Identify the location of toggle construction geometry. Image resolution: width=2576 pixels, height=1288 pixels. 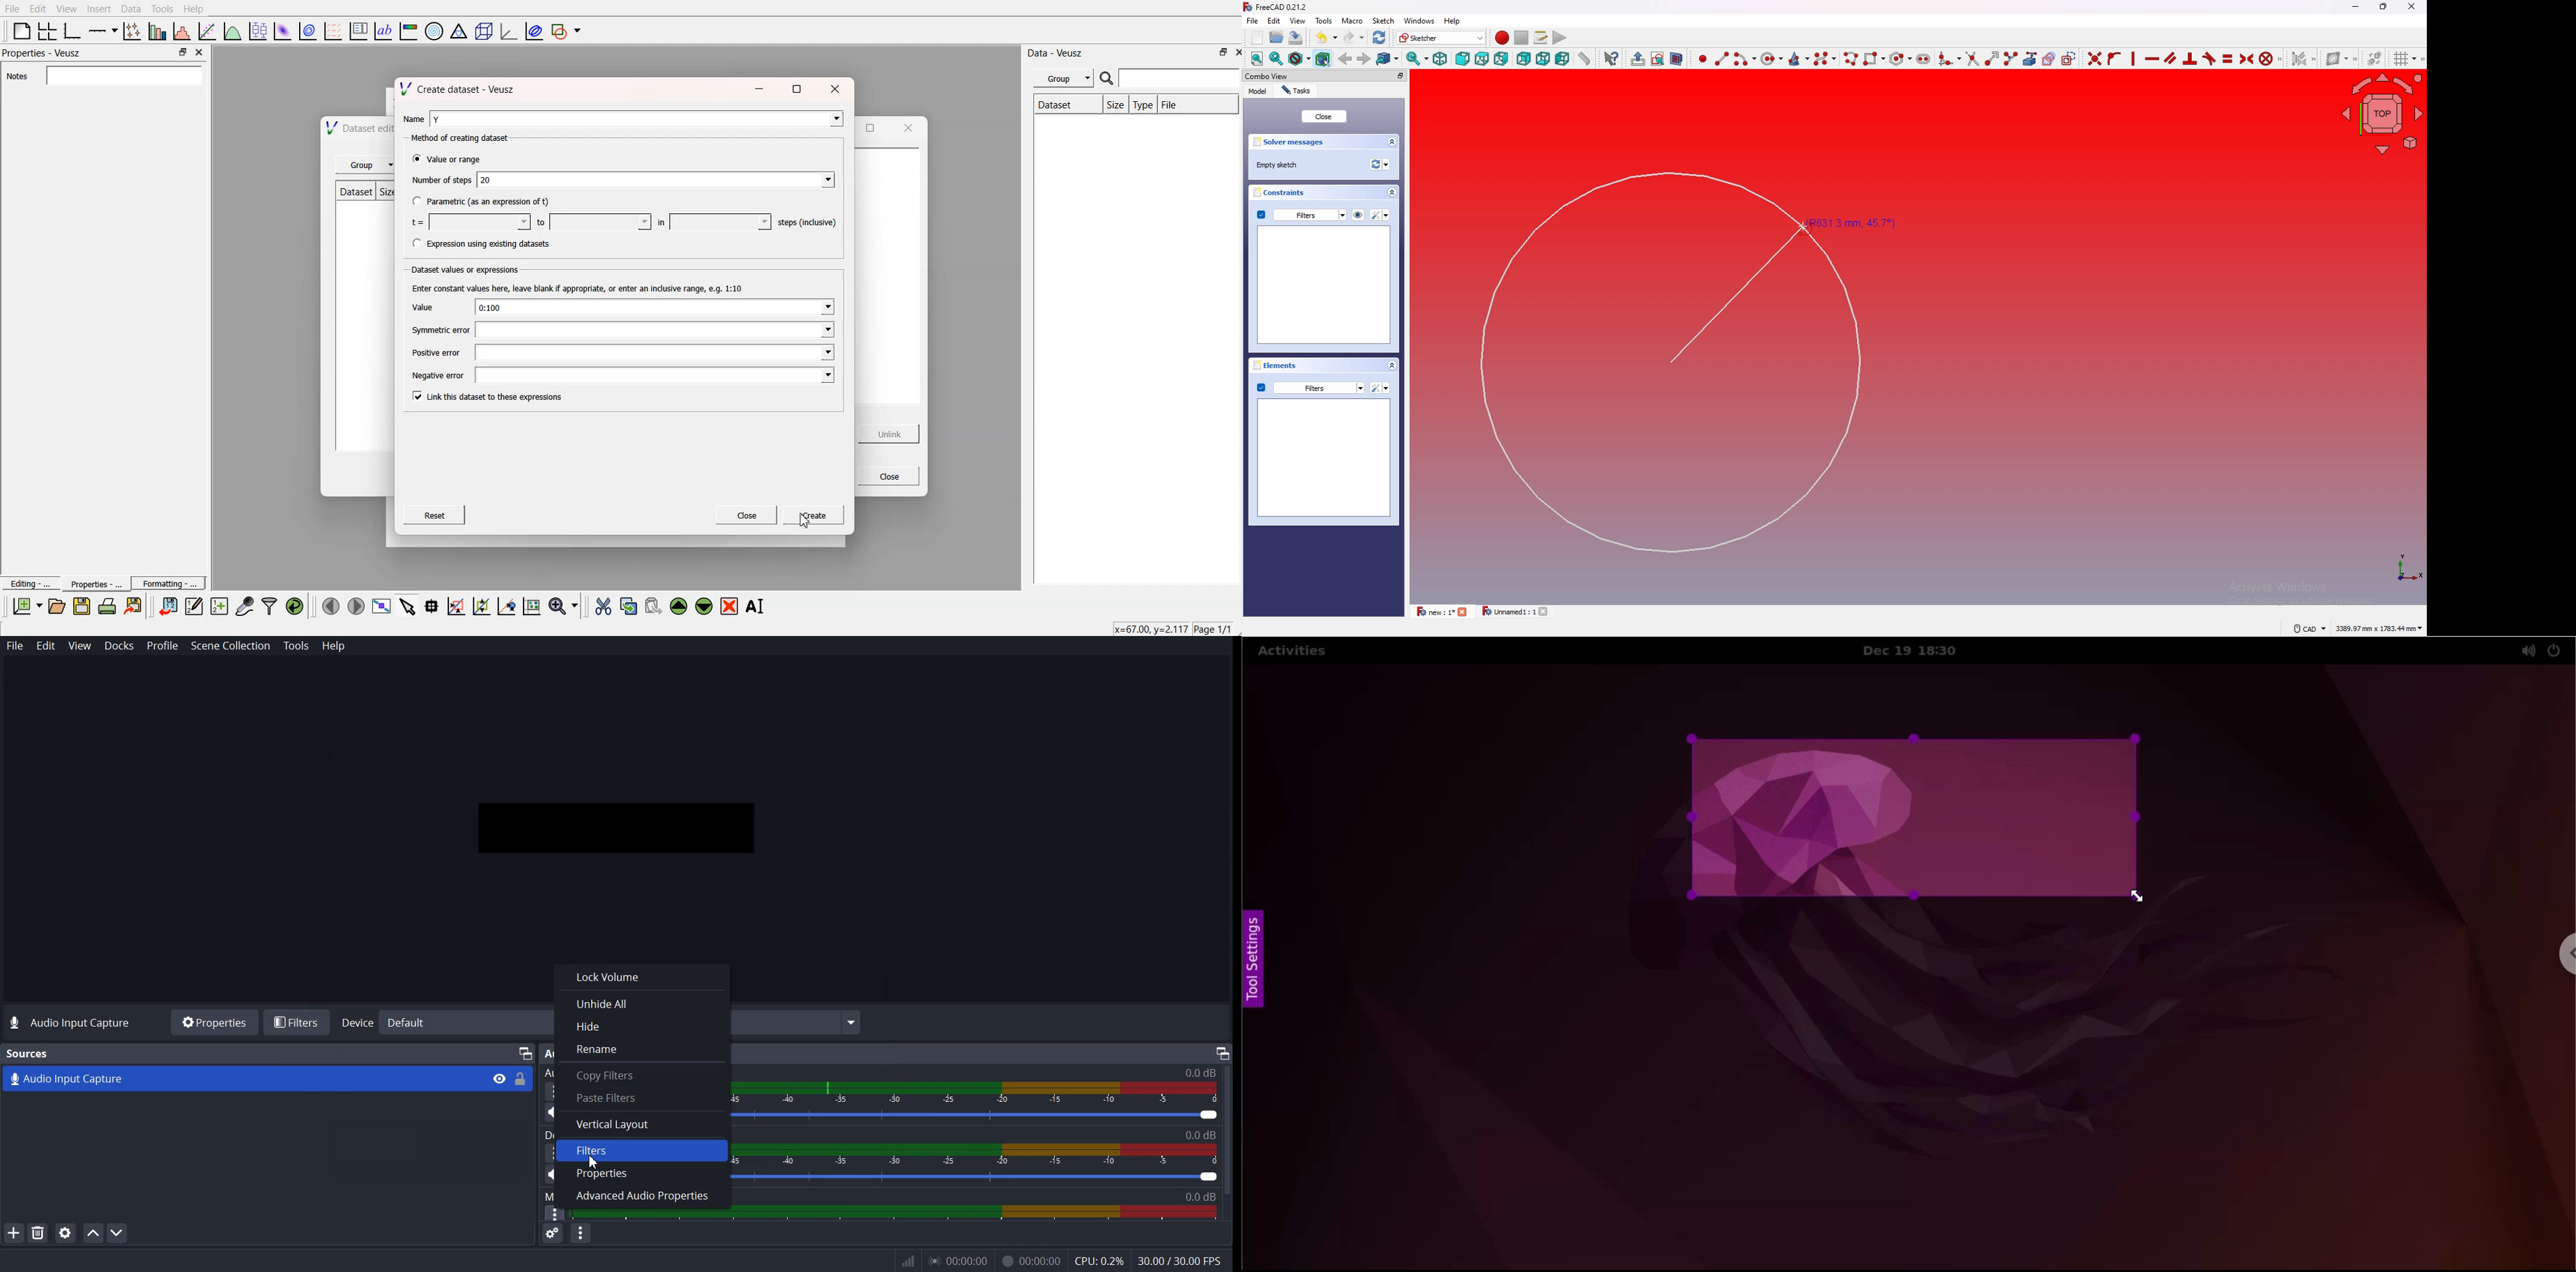
(2070, 57).